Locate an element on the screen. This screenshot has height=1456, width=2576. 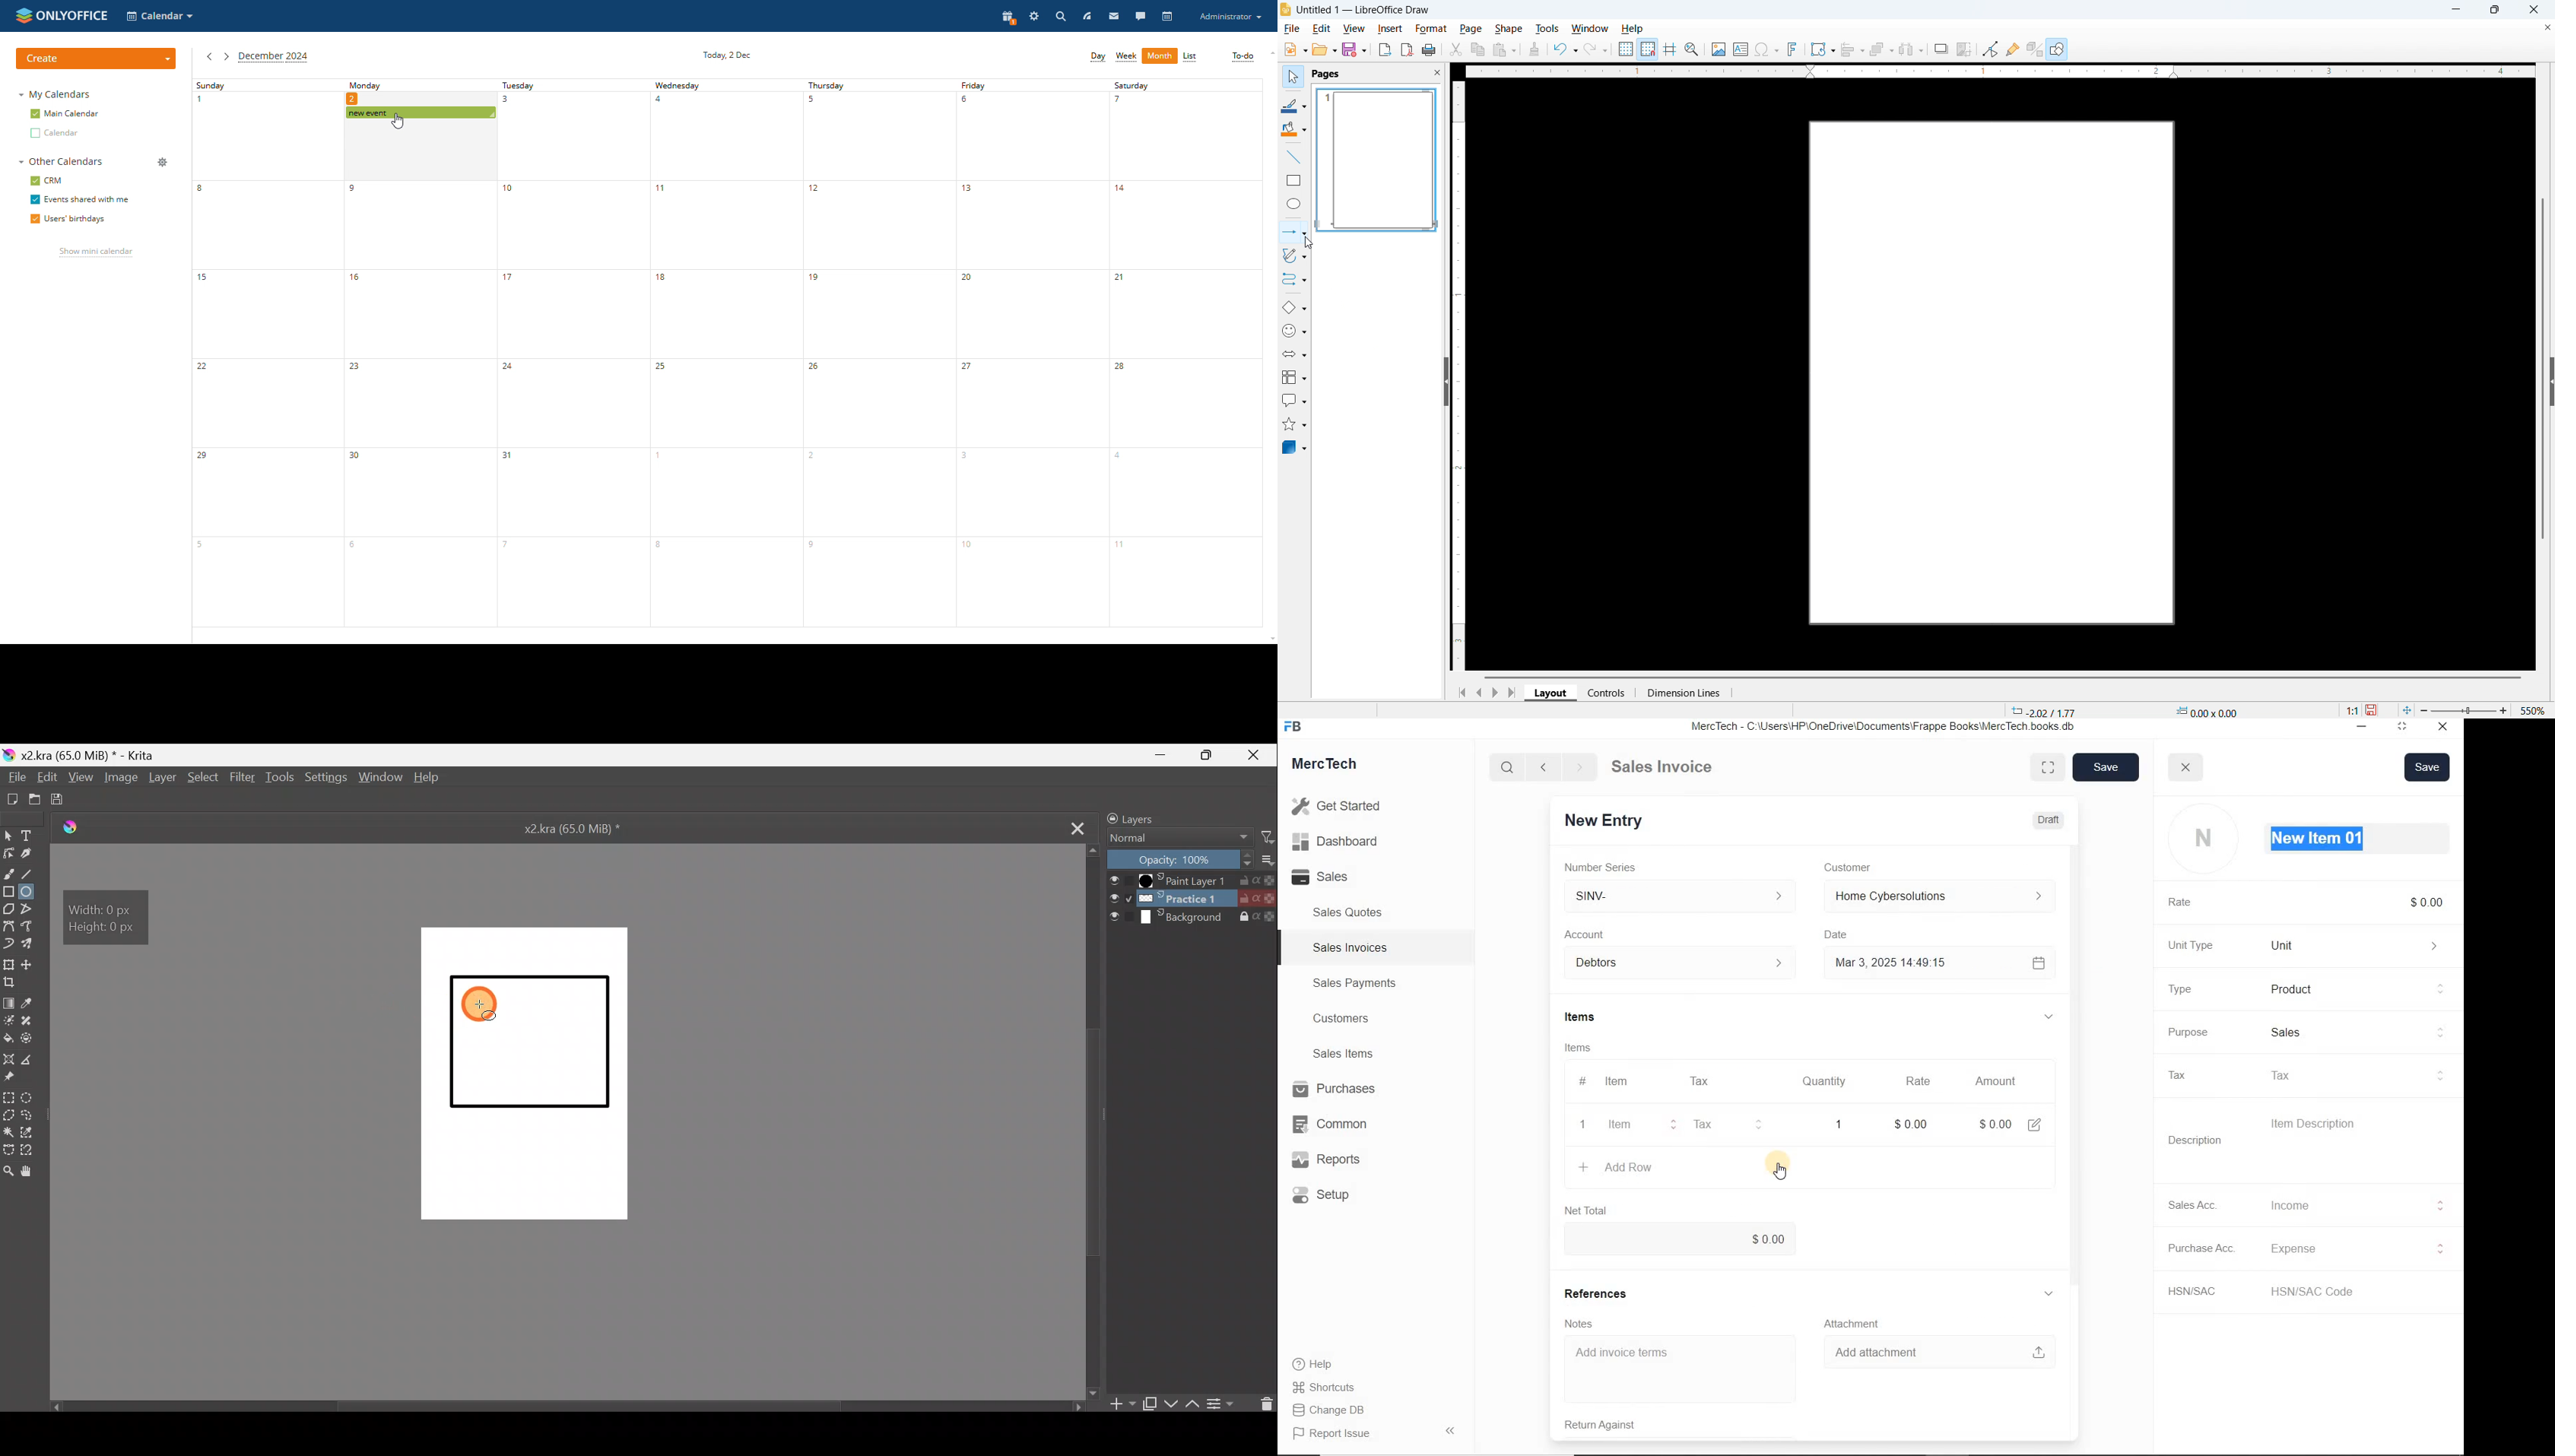
Page  is located at coordinates (1992, 373).